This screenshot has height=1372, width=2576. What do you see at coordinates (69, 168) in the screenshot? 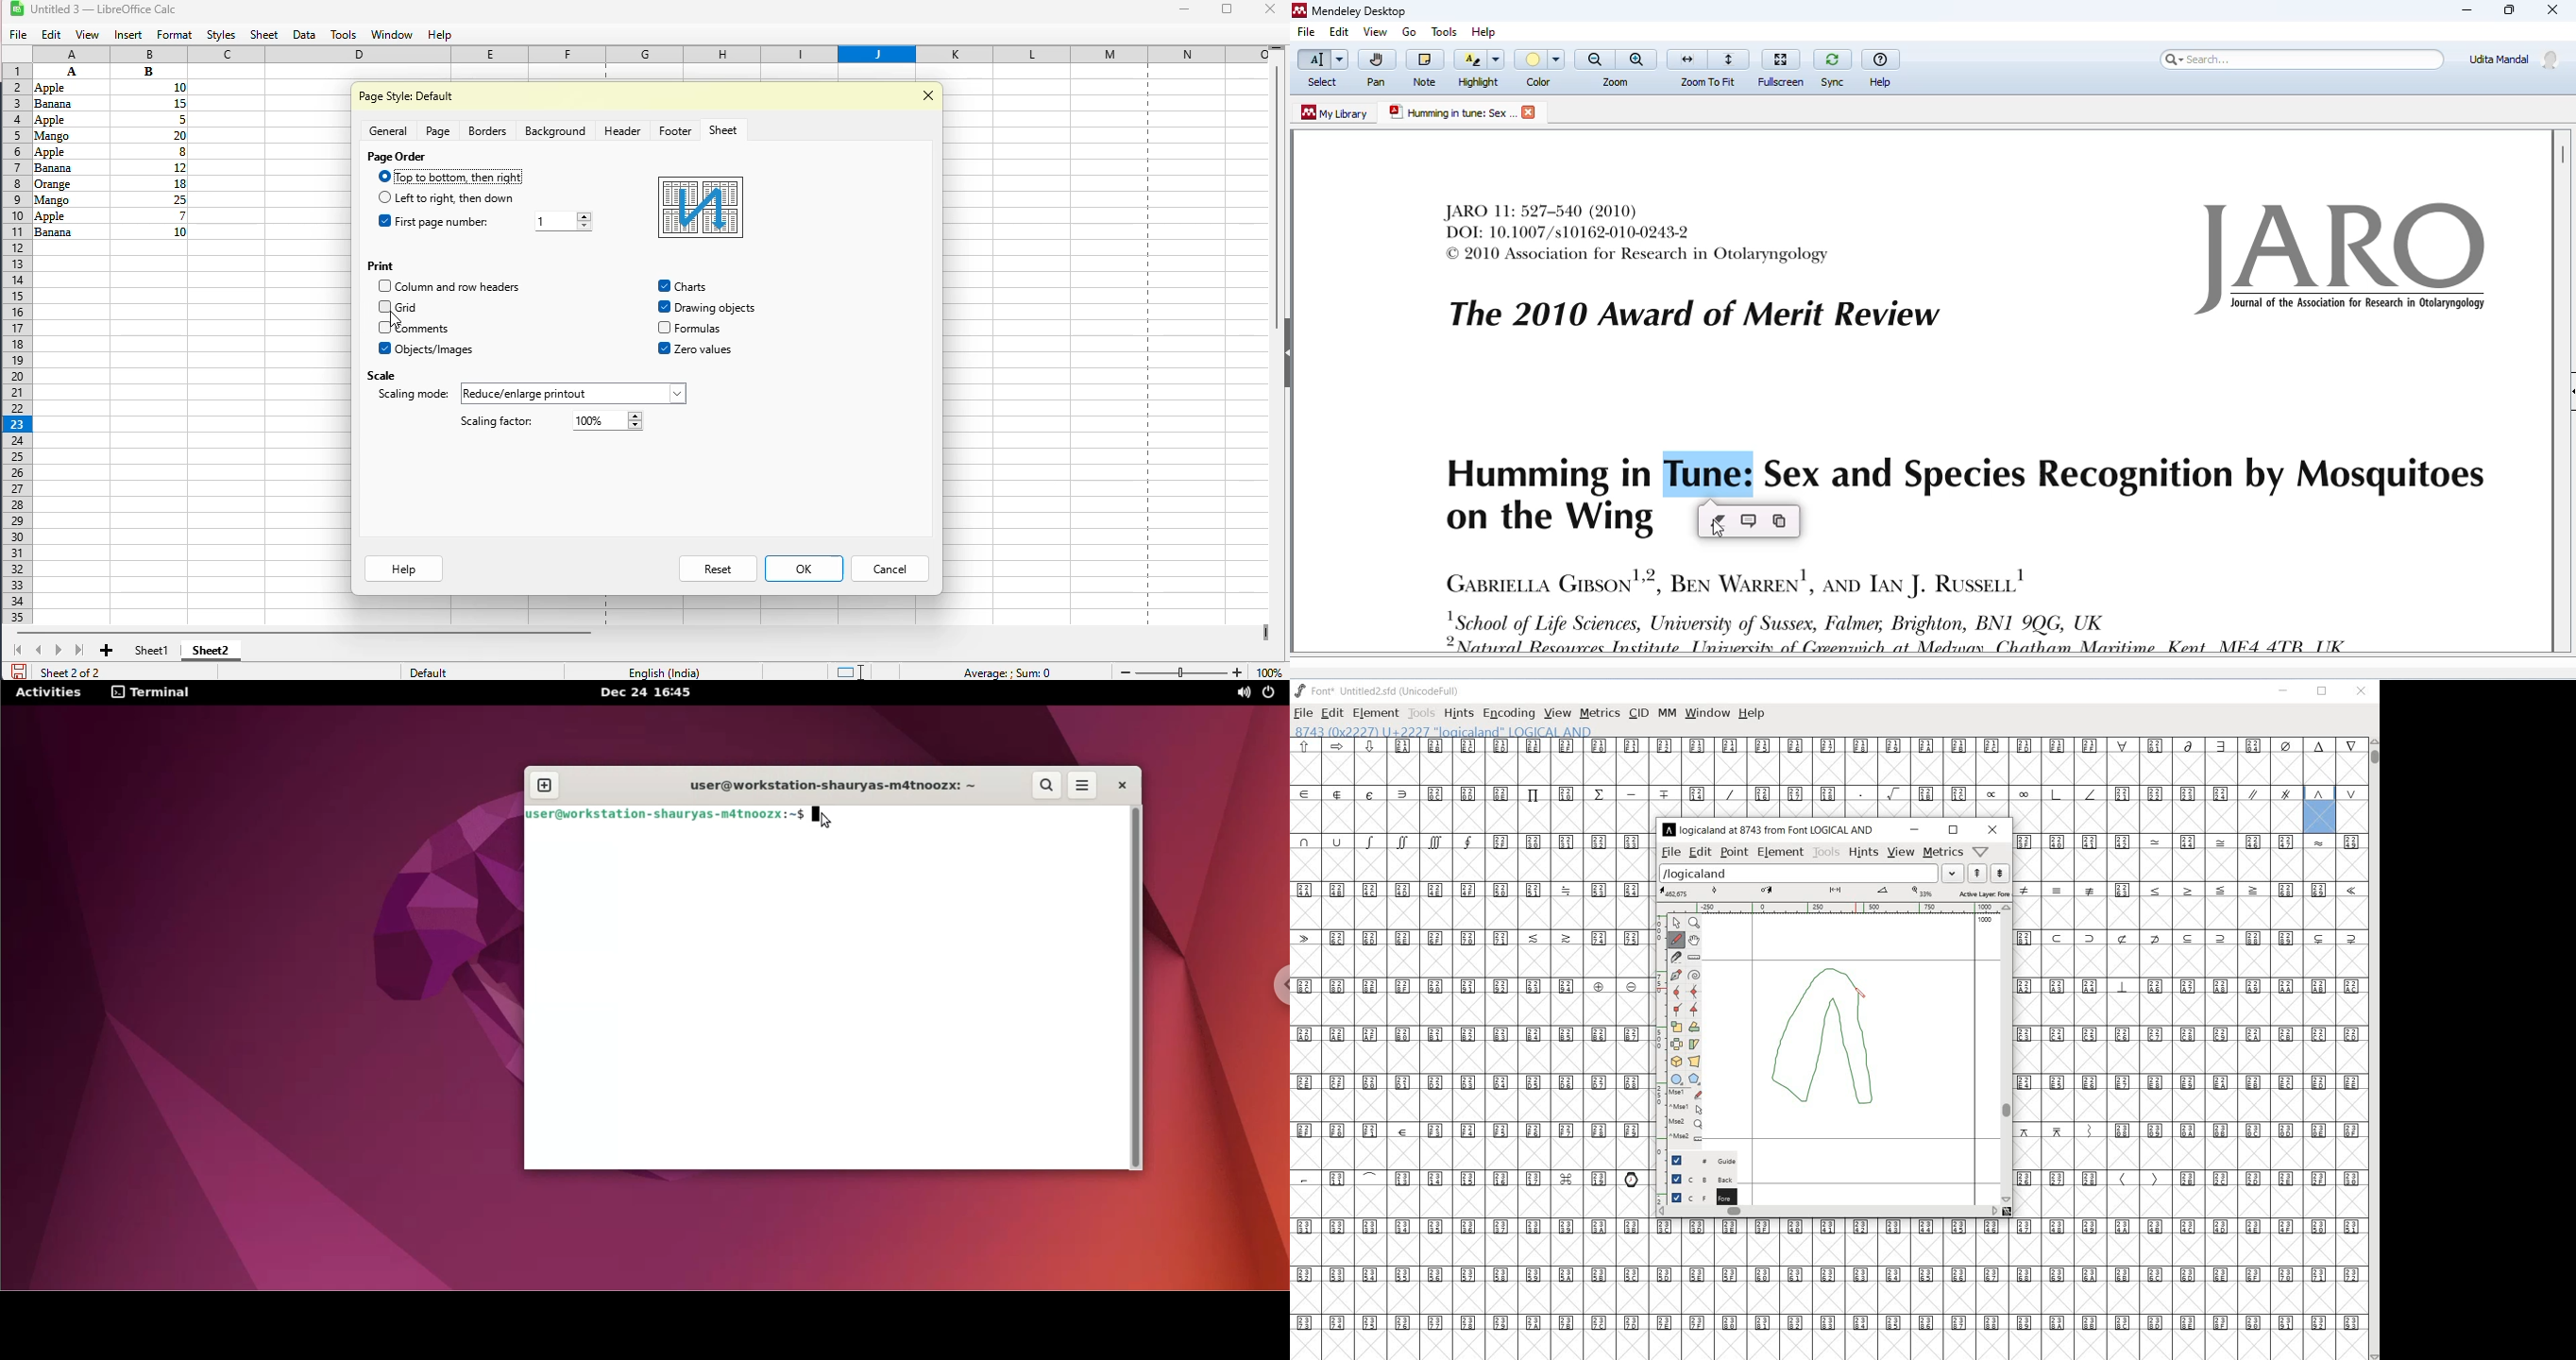
I see `` at bounding box center [69, 168].